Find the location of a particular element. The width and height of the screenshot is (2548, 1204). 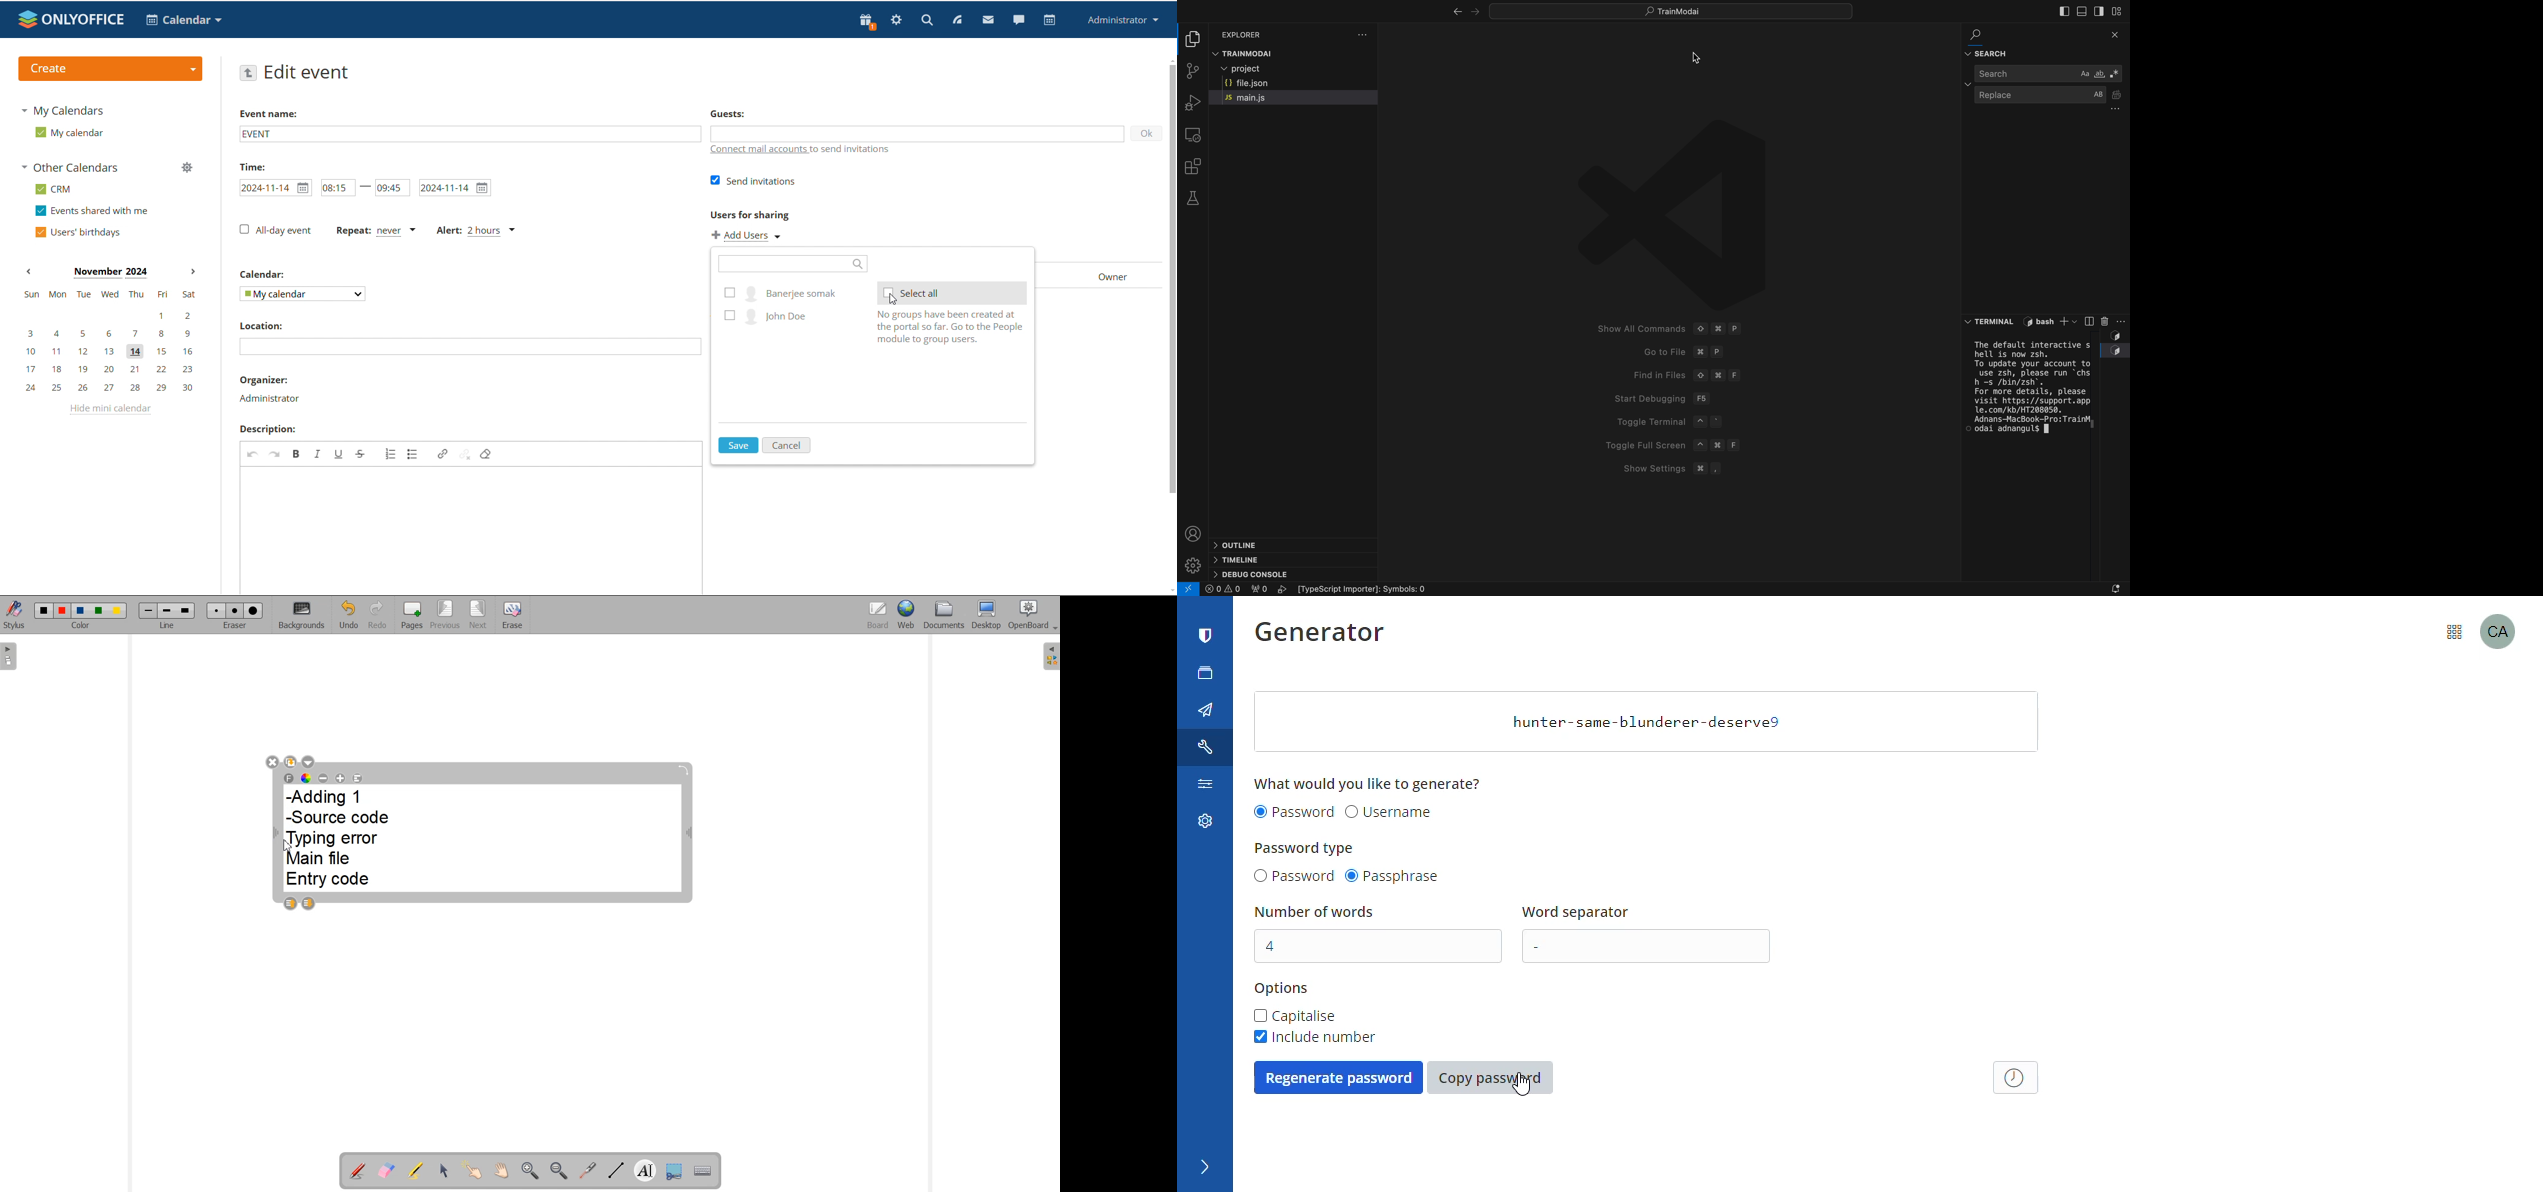

Calendar is located at coordinates (264, 273).